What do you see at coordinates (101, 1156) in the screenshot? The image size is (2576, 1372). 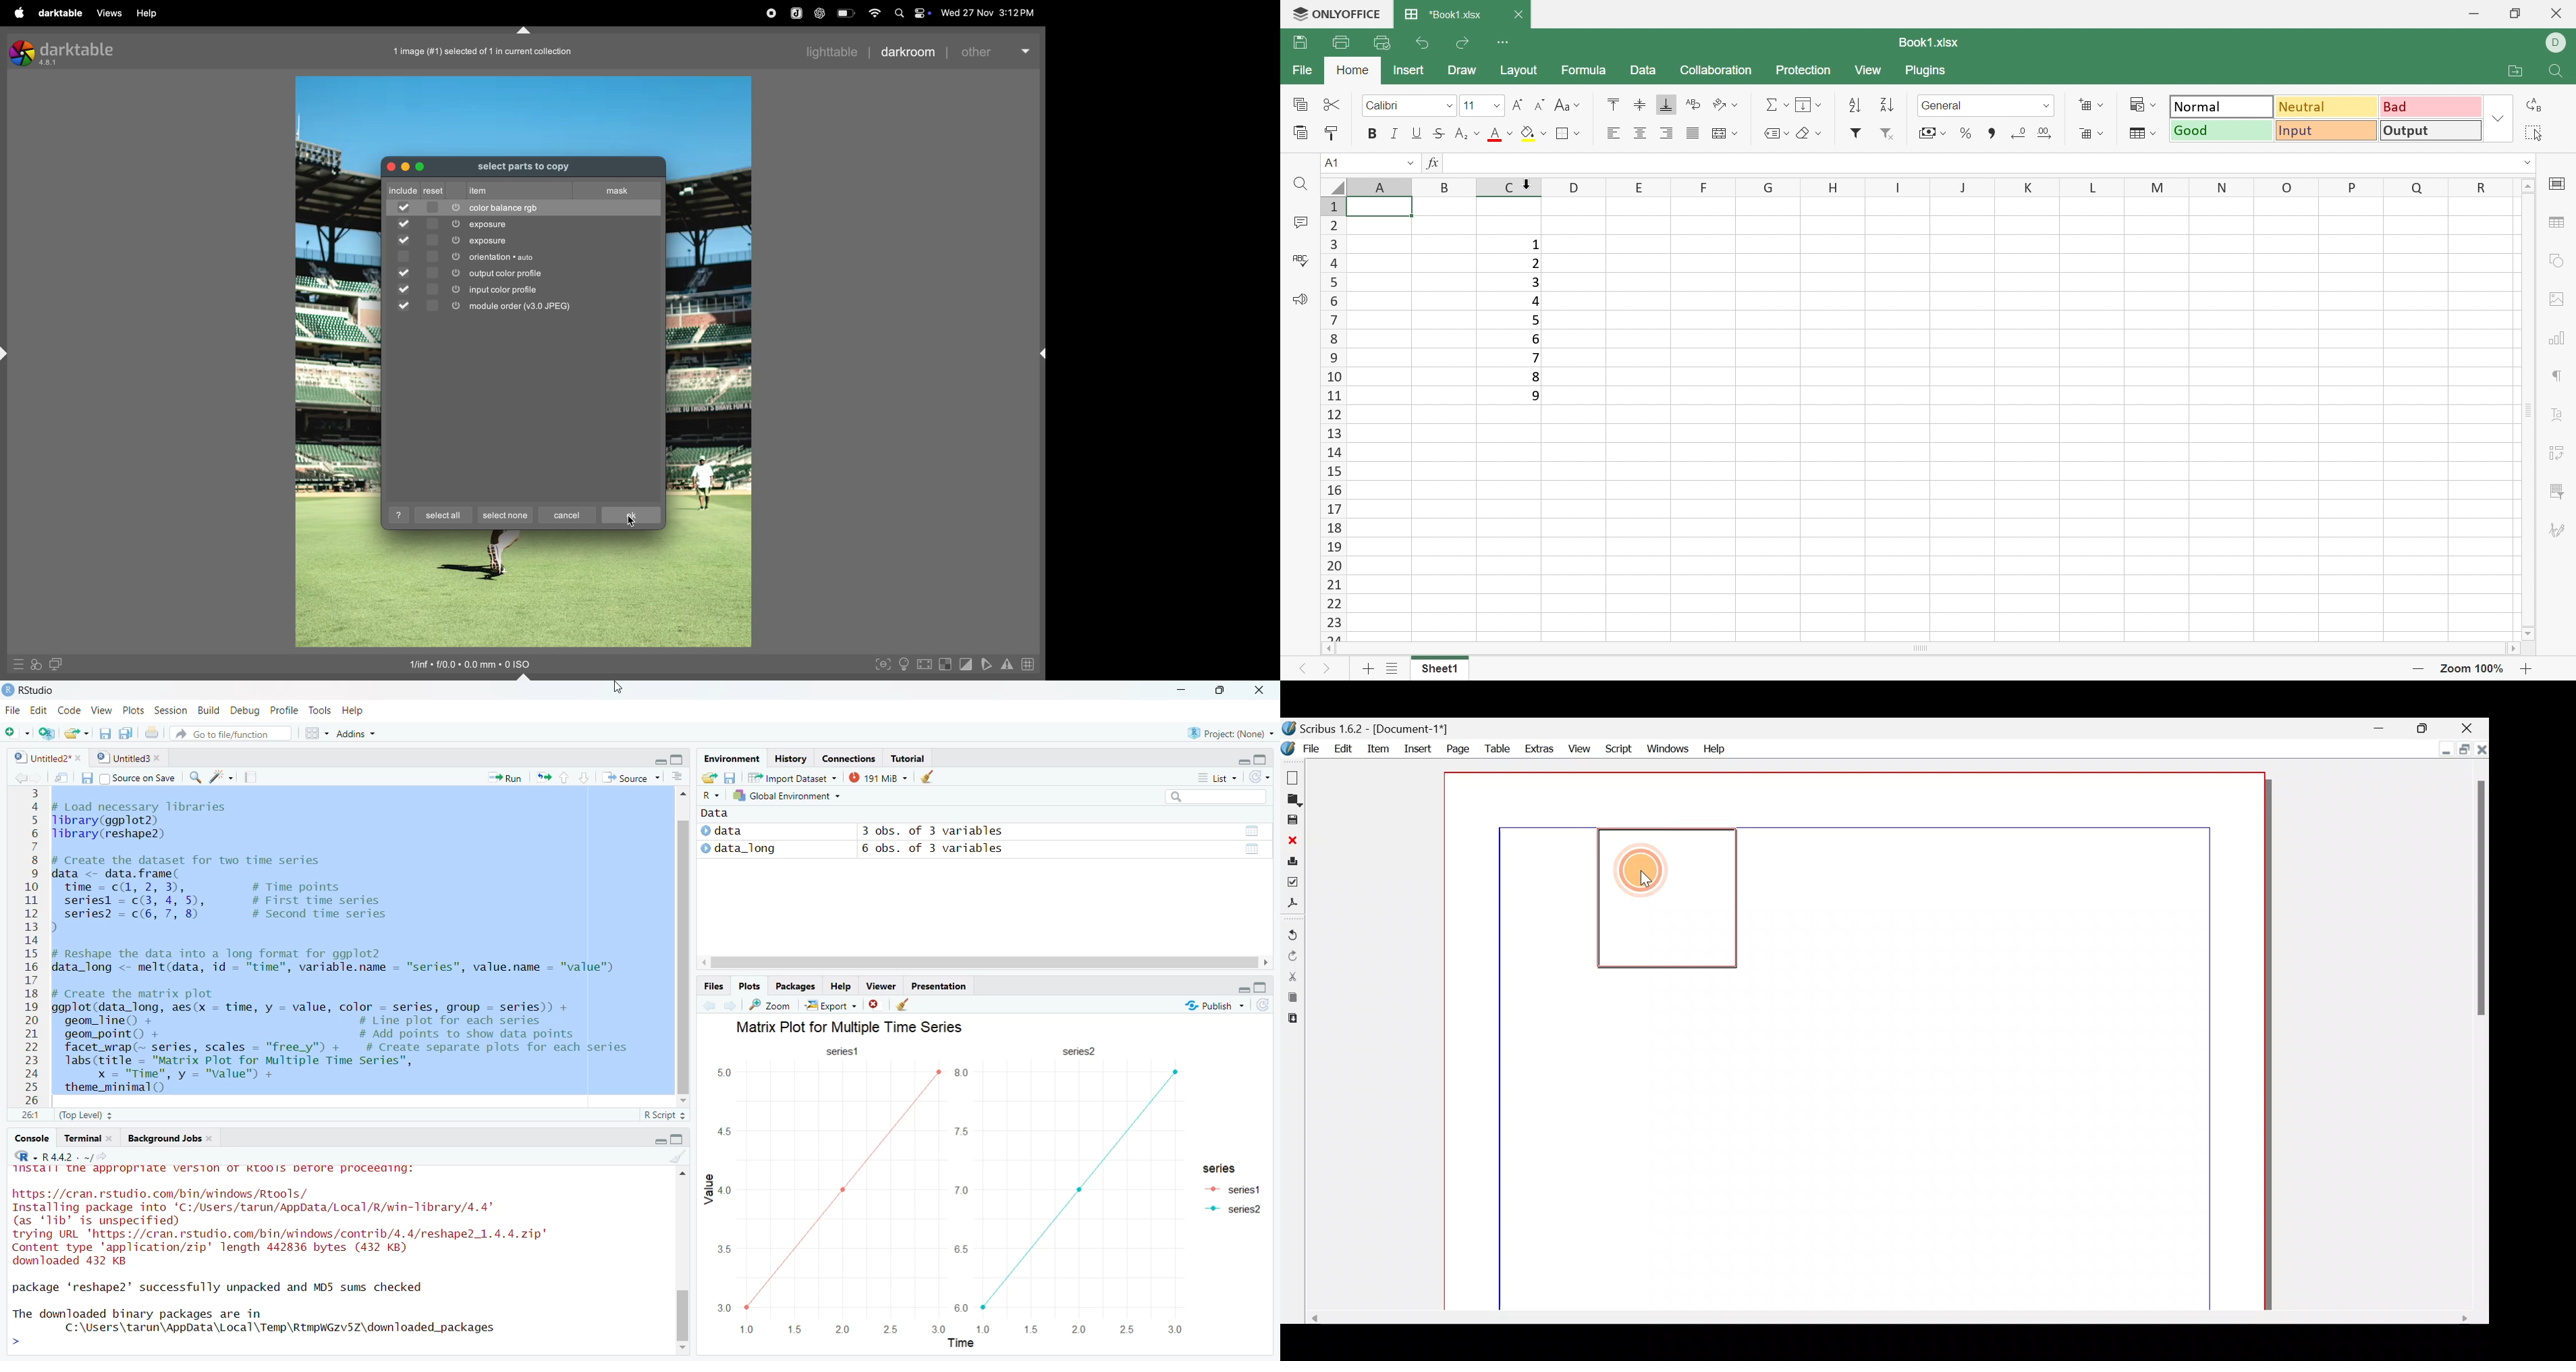 I see `view current working directory` at bounding box center [101, 1156].